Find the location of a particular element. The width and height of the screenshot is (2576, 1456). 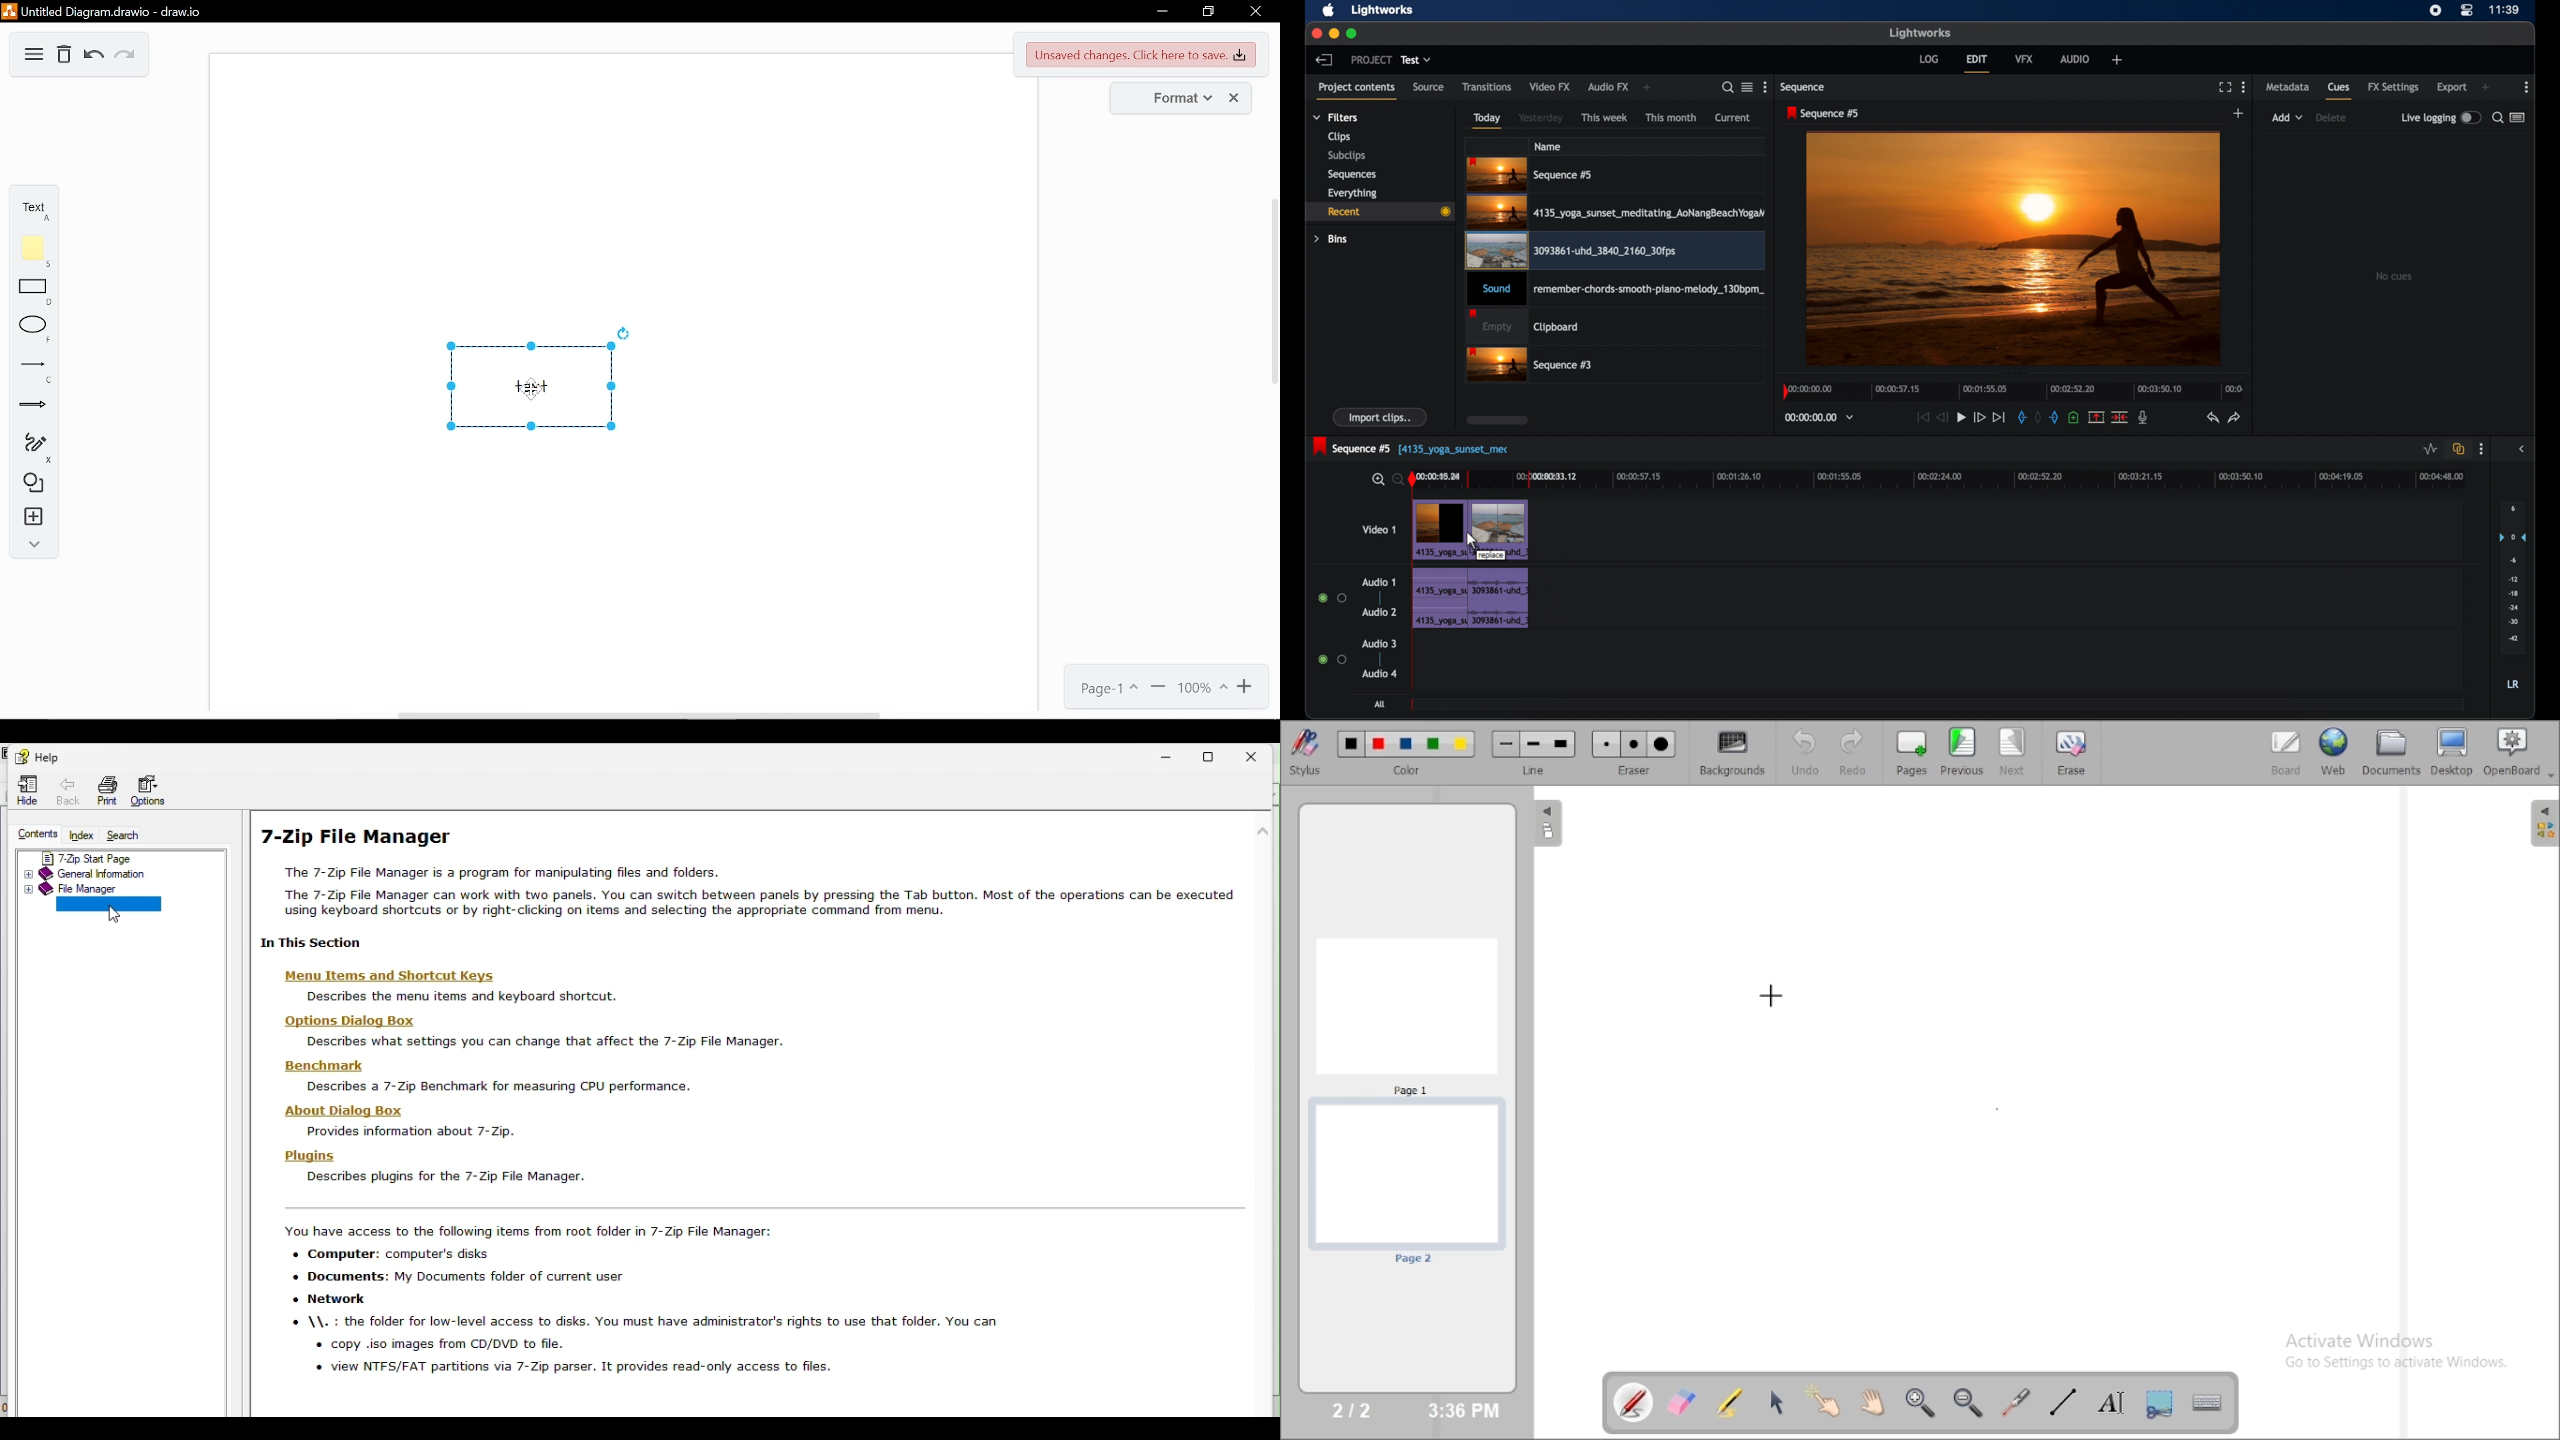

timeline scale is located at coordinates (2013, 391).